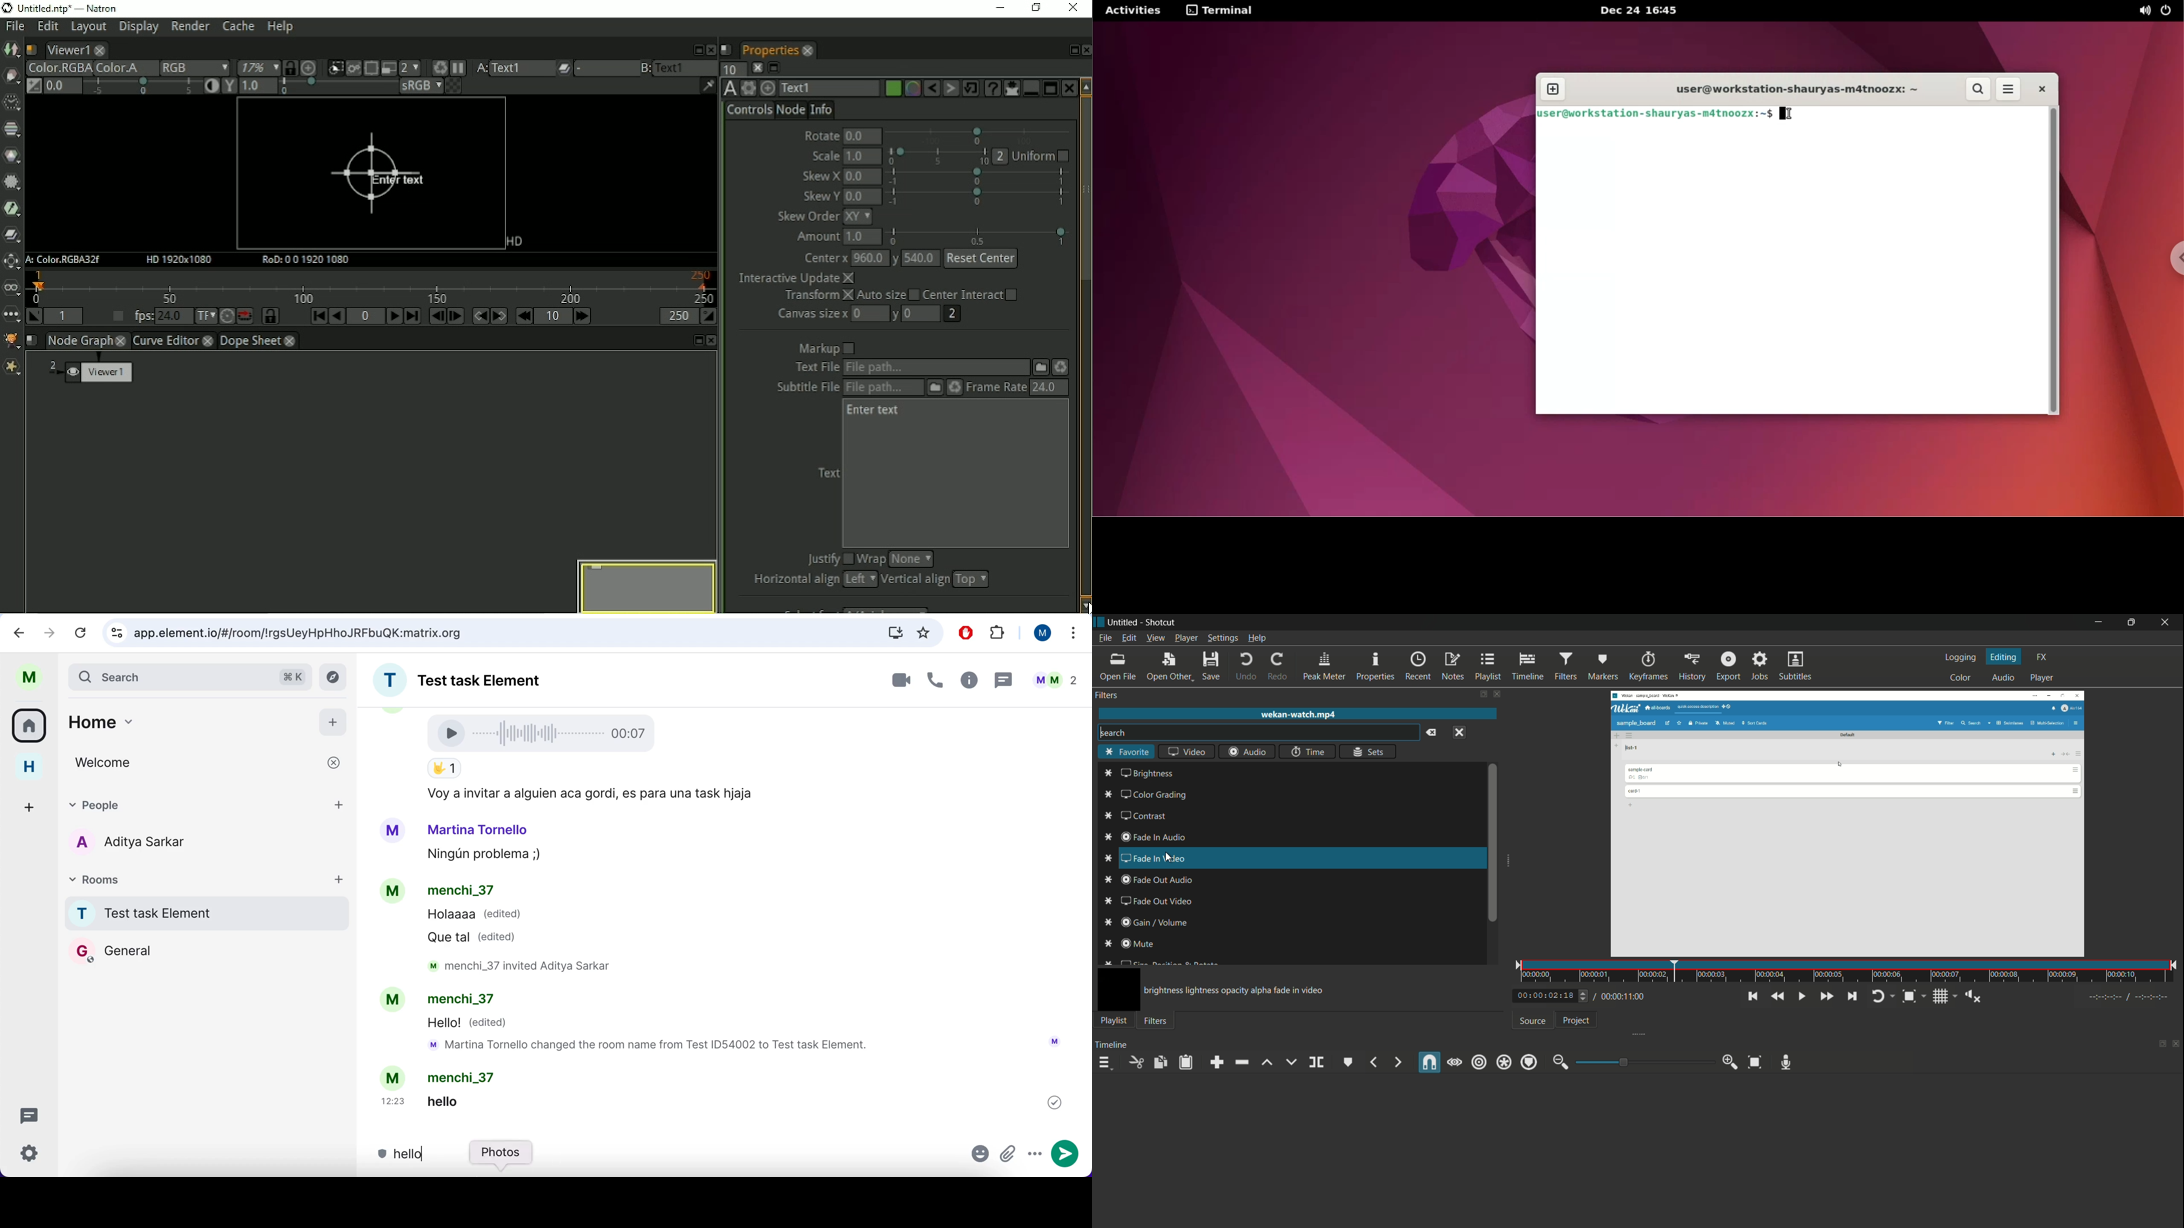 This screenshot has height=1232, width=2184. Describe the element at coordinates (2131, 998) in the screenshot. I see `In point` at that location.